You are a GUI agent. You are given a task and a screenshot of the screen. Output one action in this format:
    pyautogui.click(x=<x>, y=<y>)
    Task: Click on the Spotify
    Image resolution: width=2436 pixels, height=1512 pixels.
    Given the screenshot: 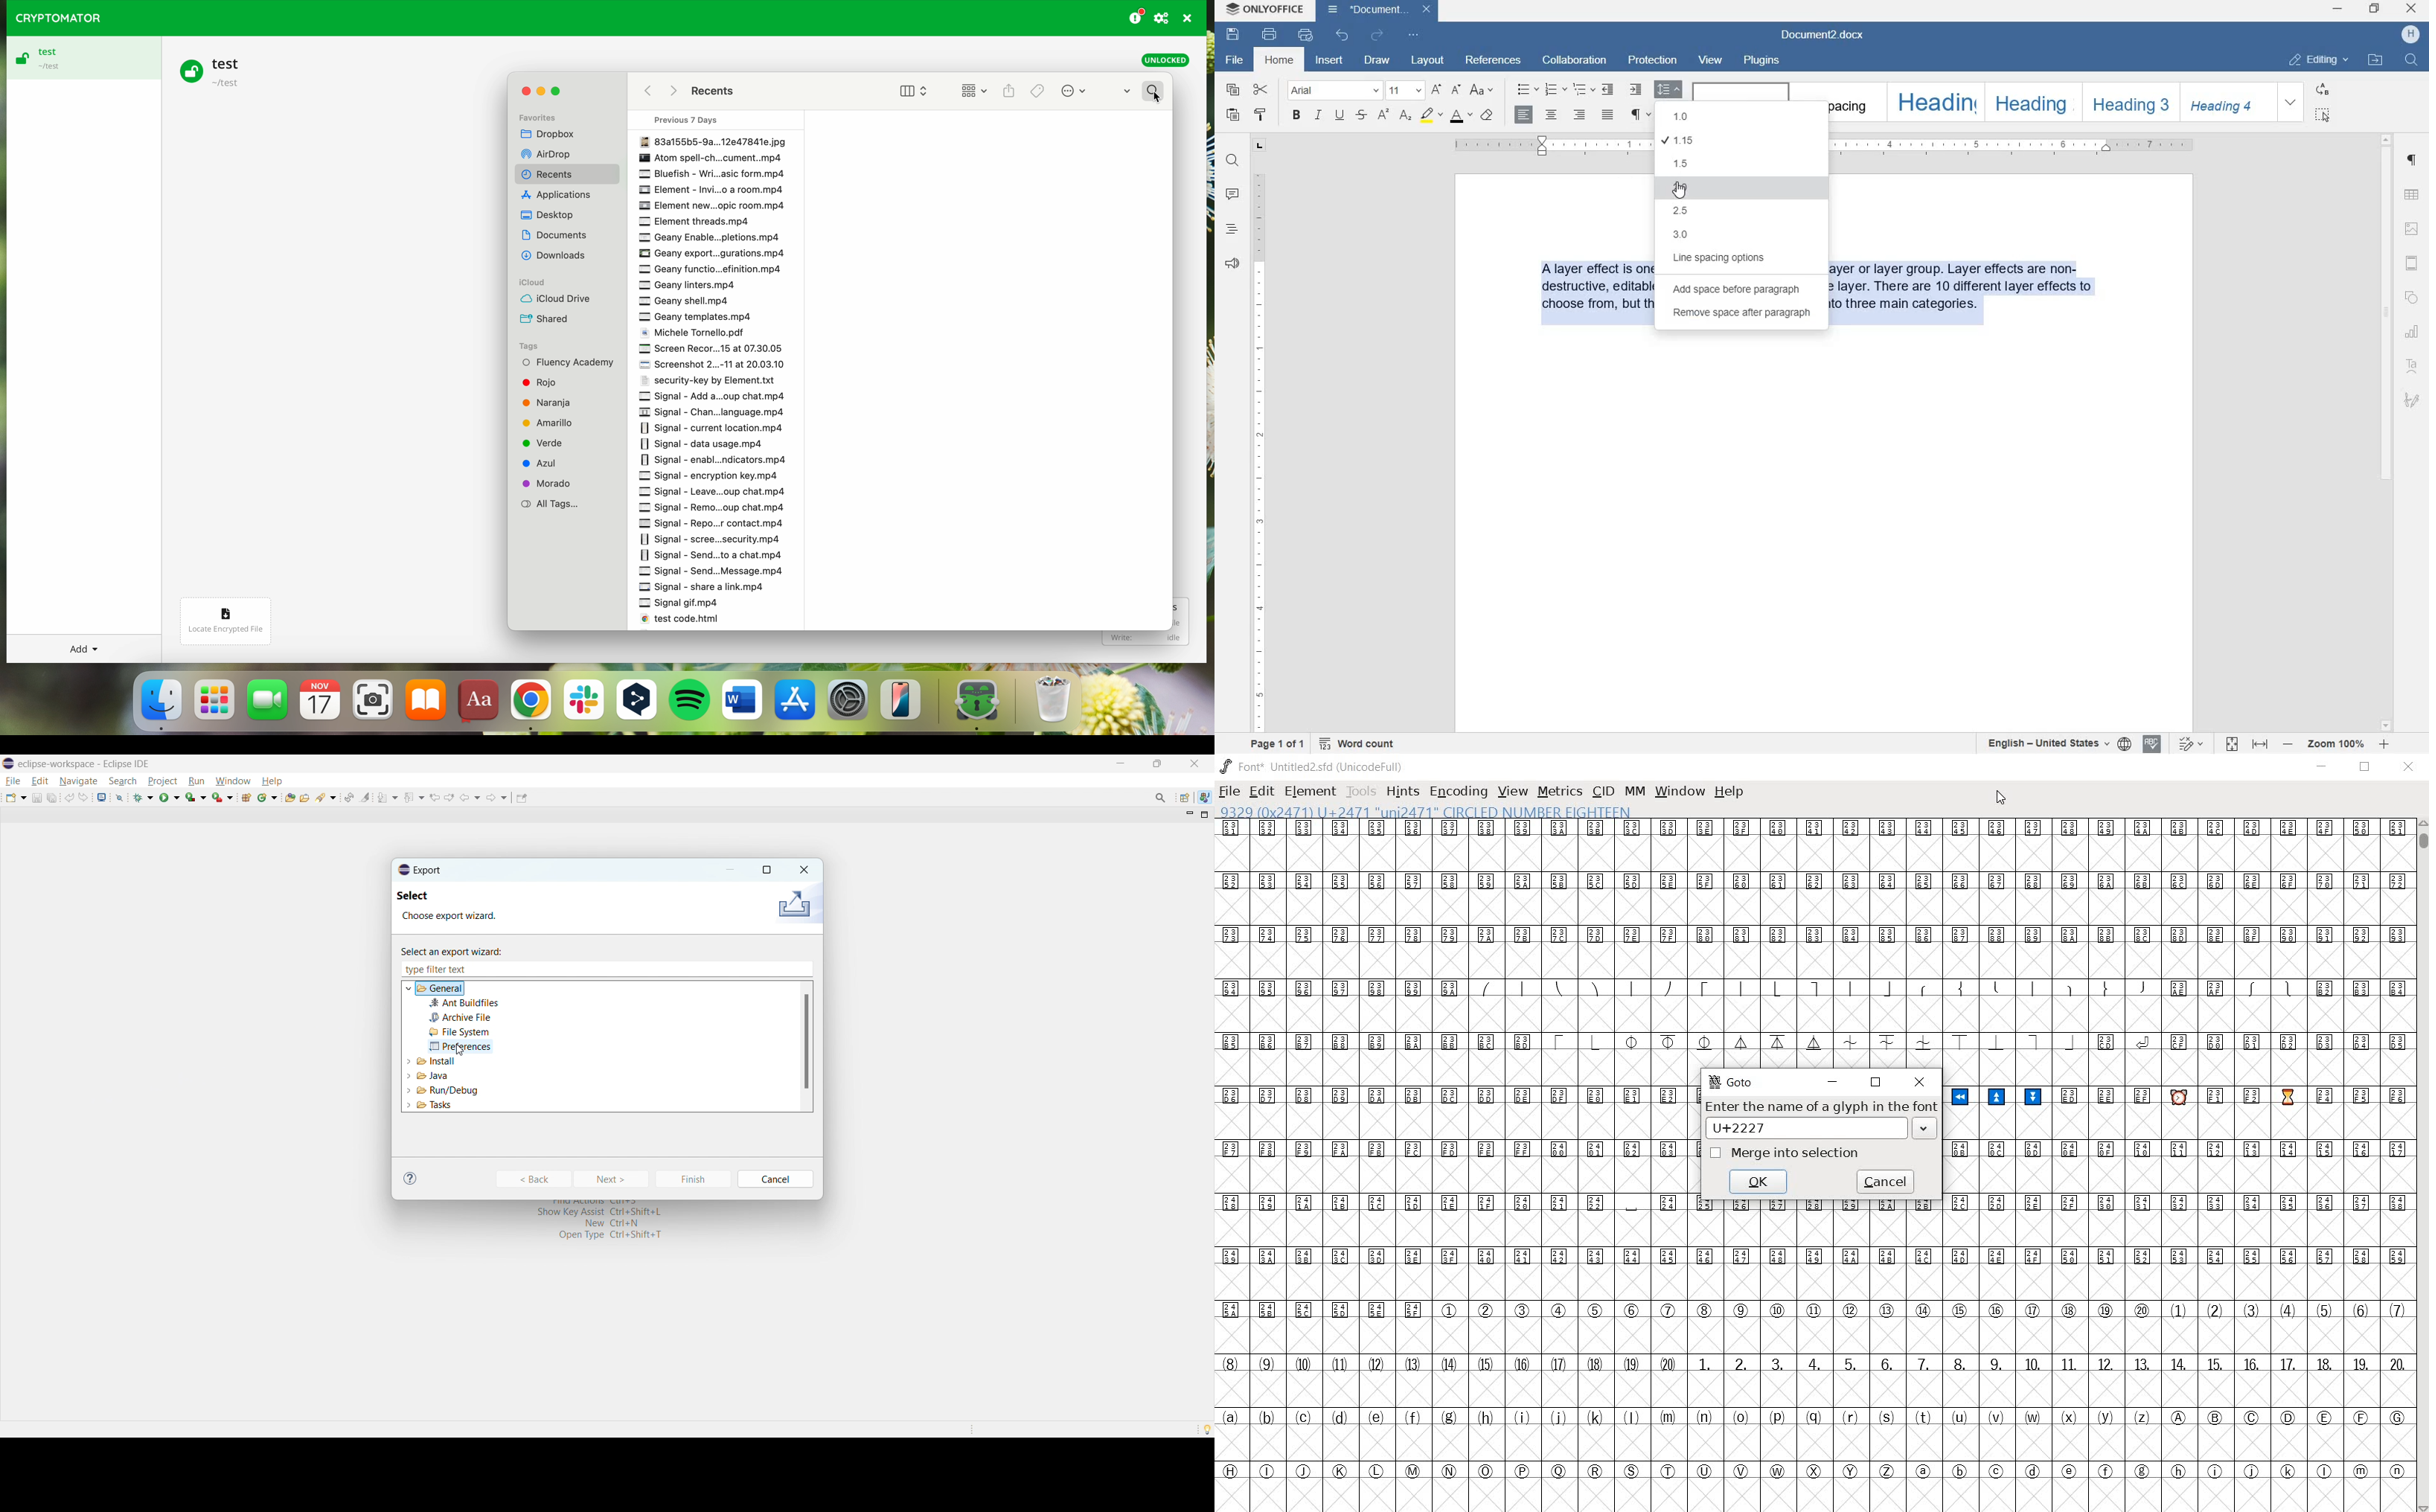 What is the action you would take?
    pyautogui.click(x=691, y=702)
    